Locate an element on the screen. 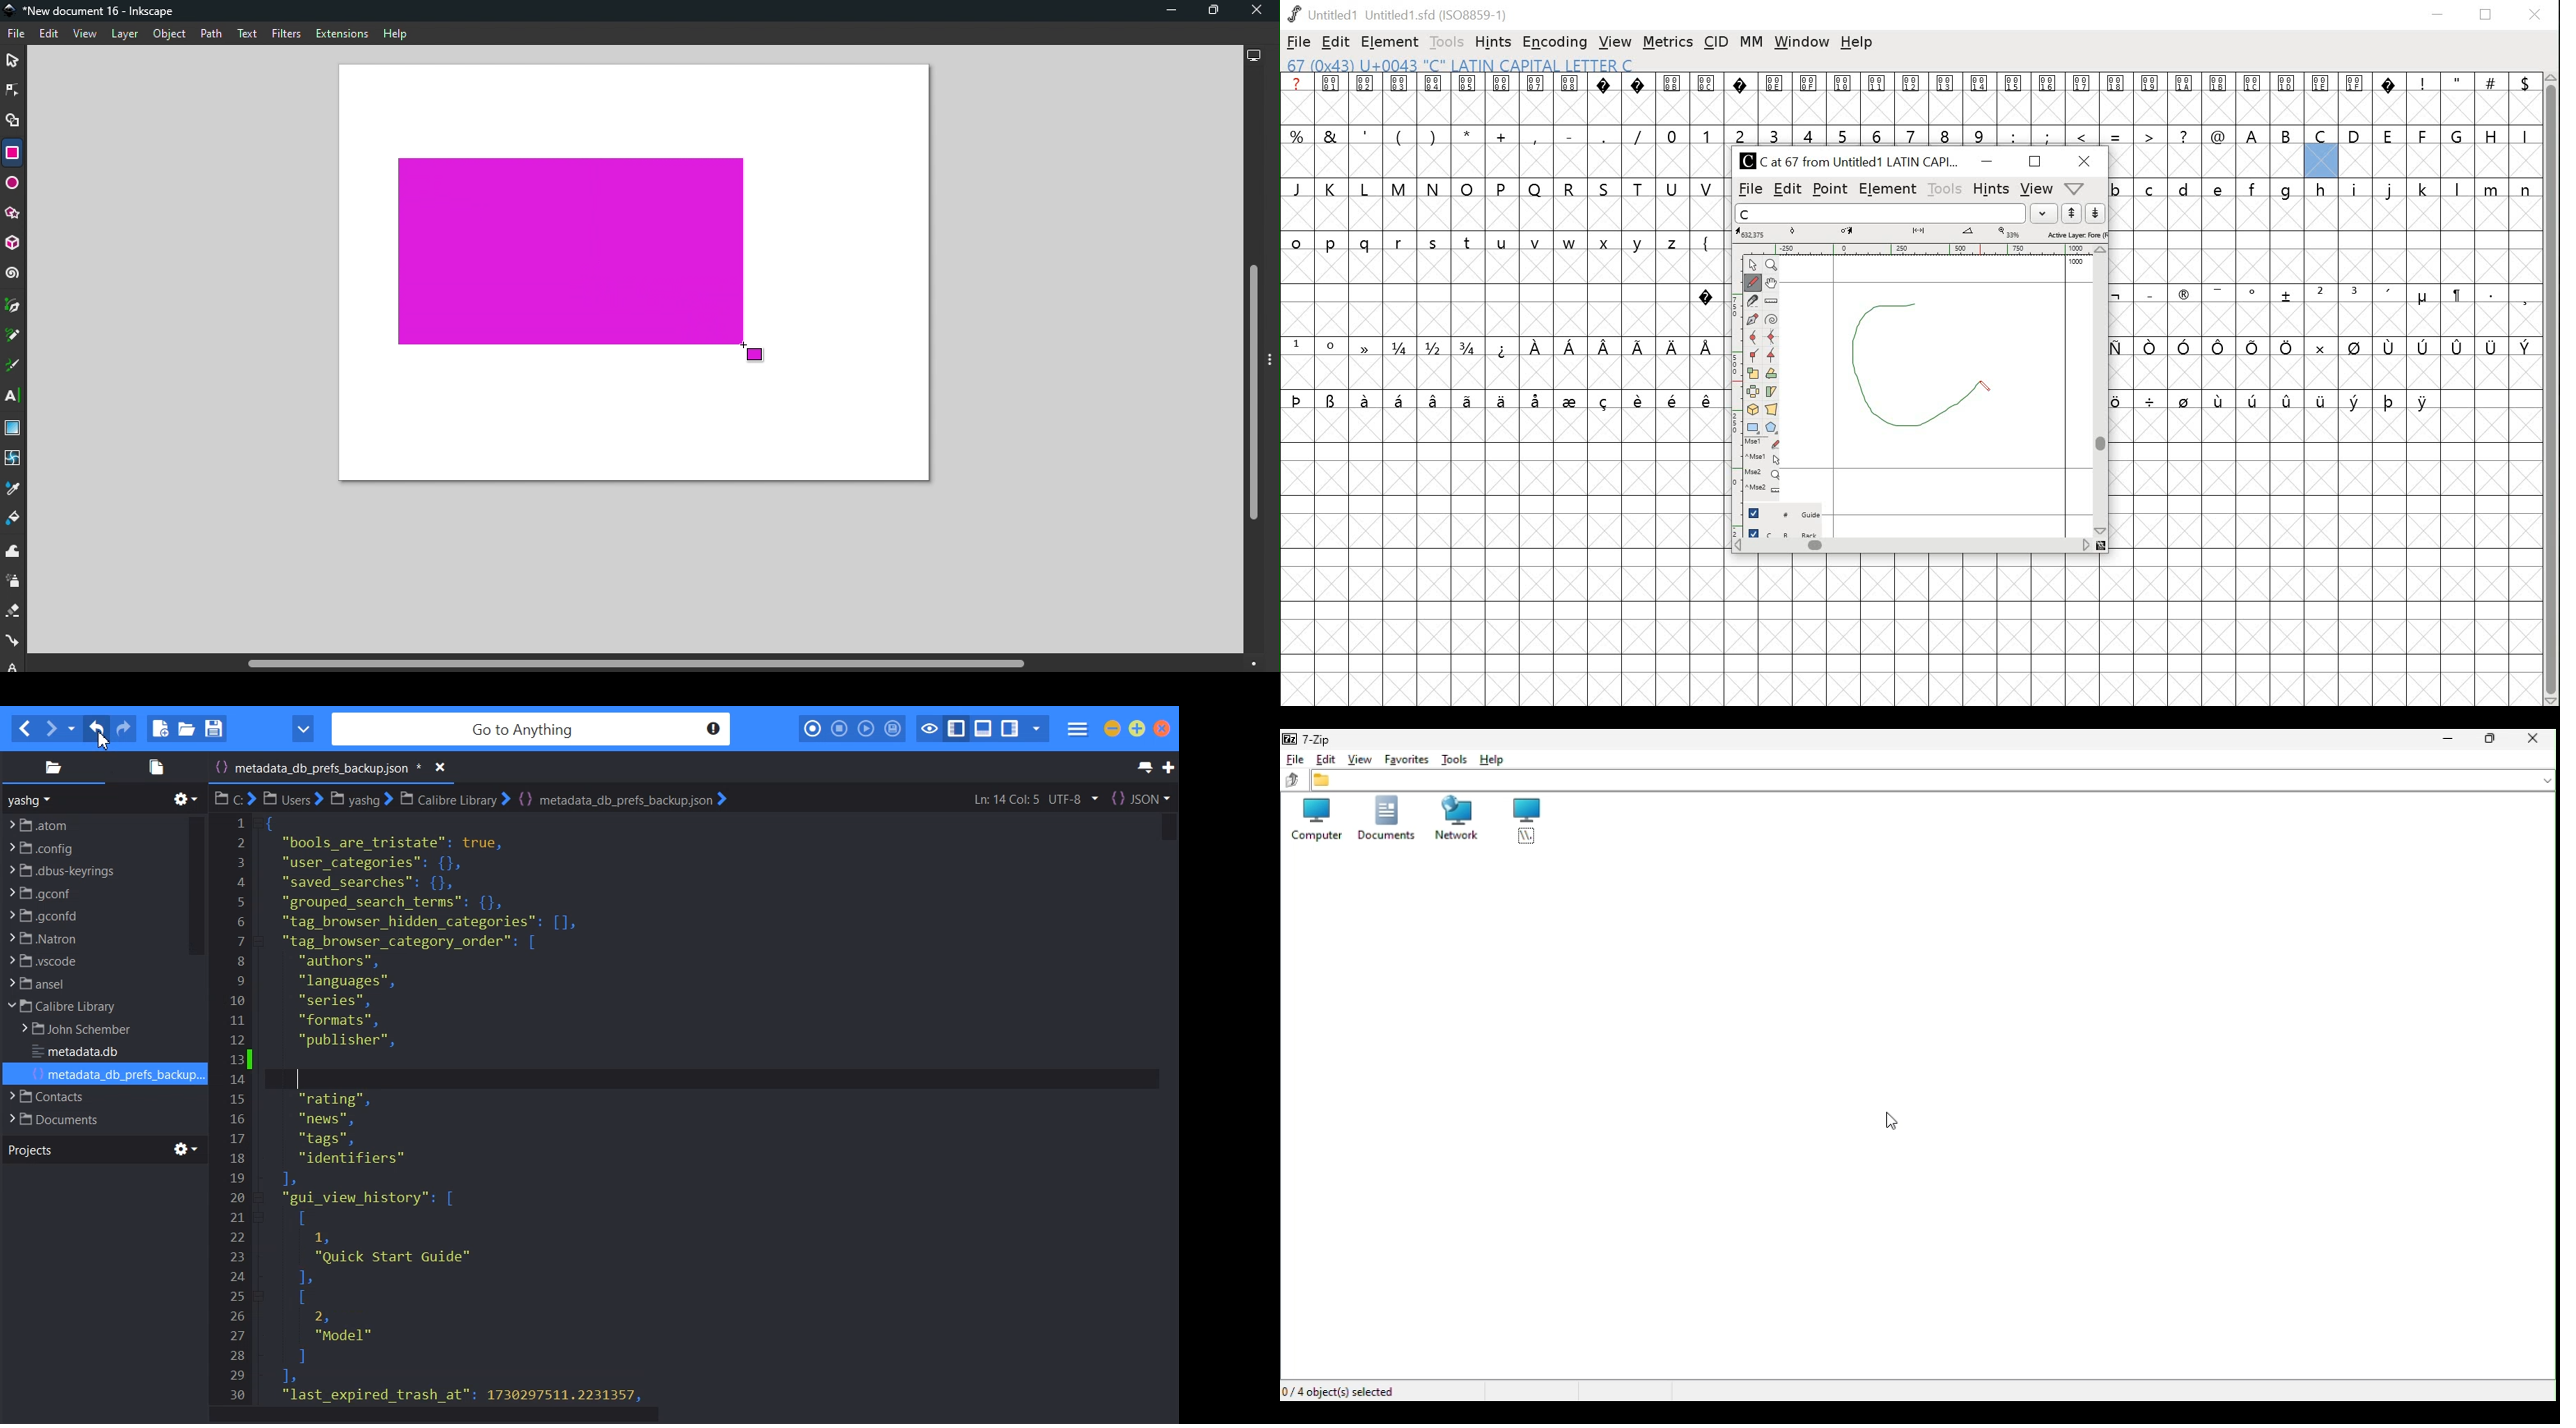  Selector is located at coordinates (12, 62).